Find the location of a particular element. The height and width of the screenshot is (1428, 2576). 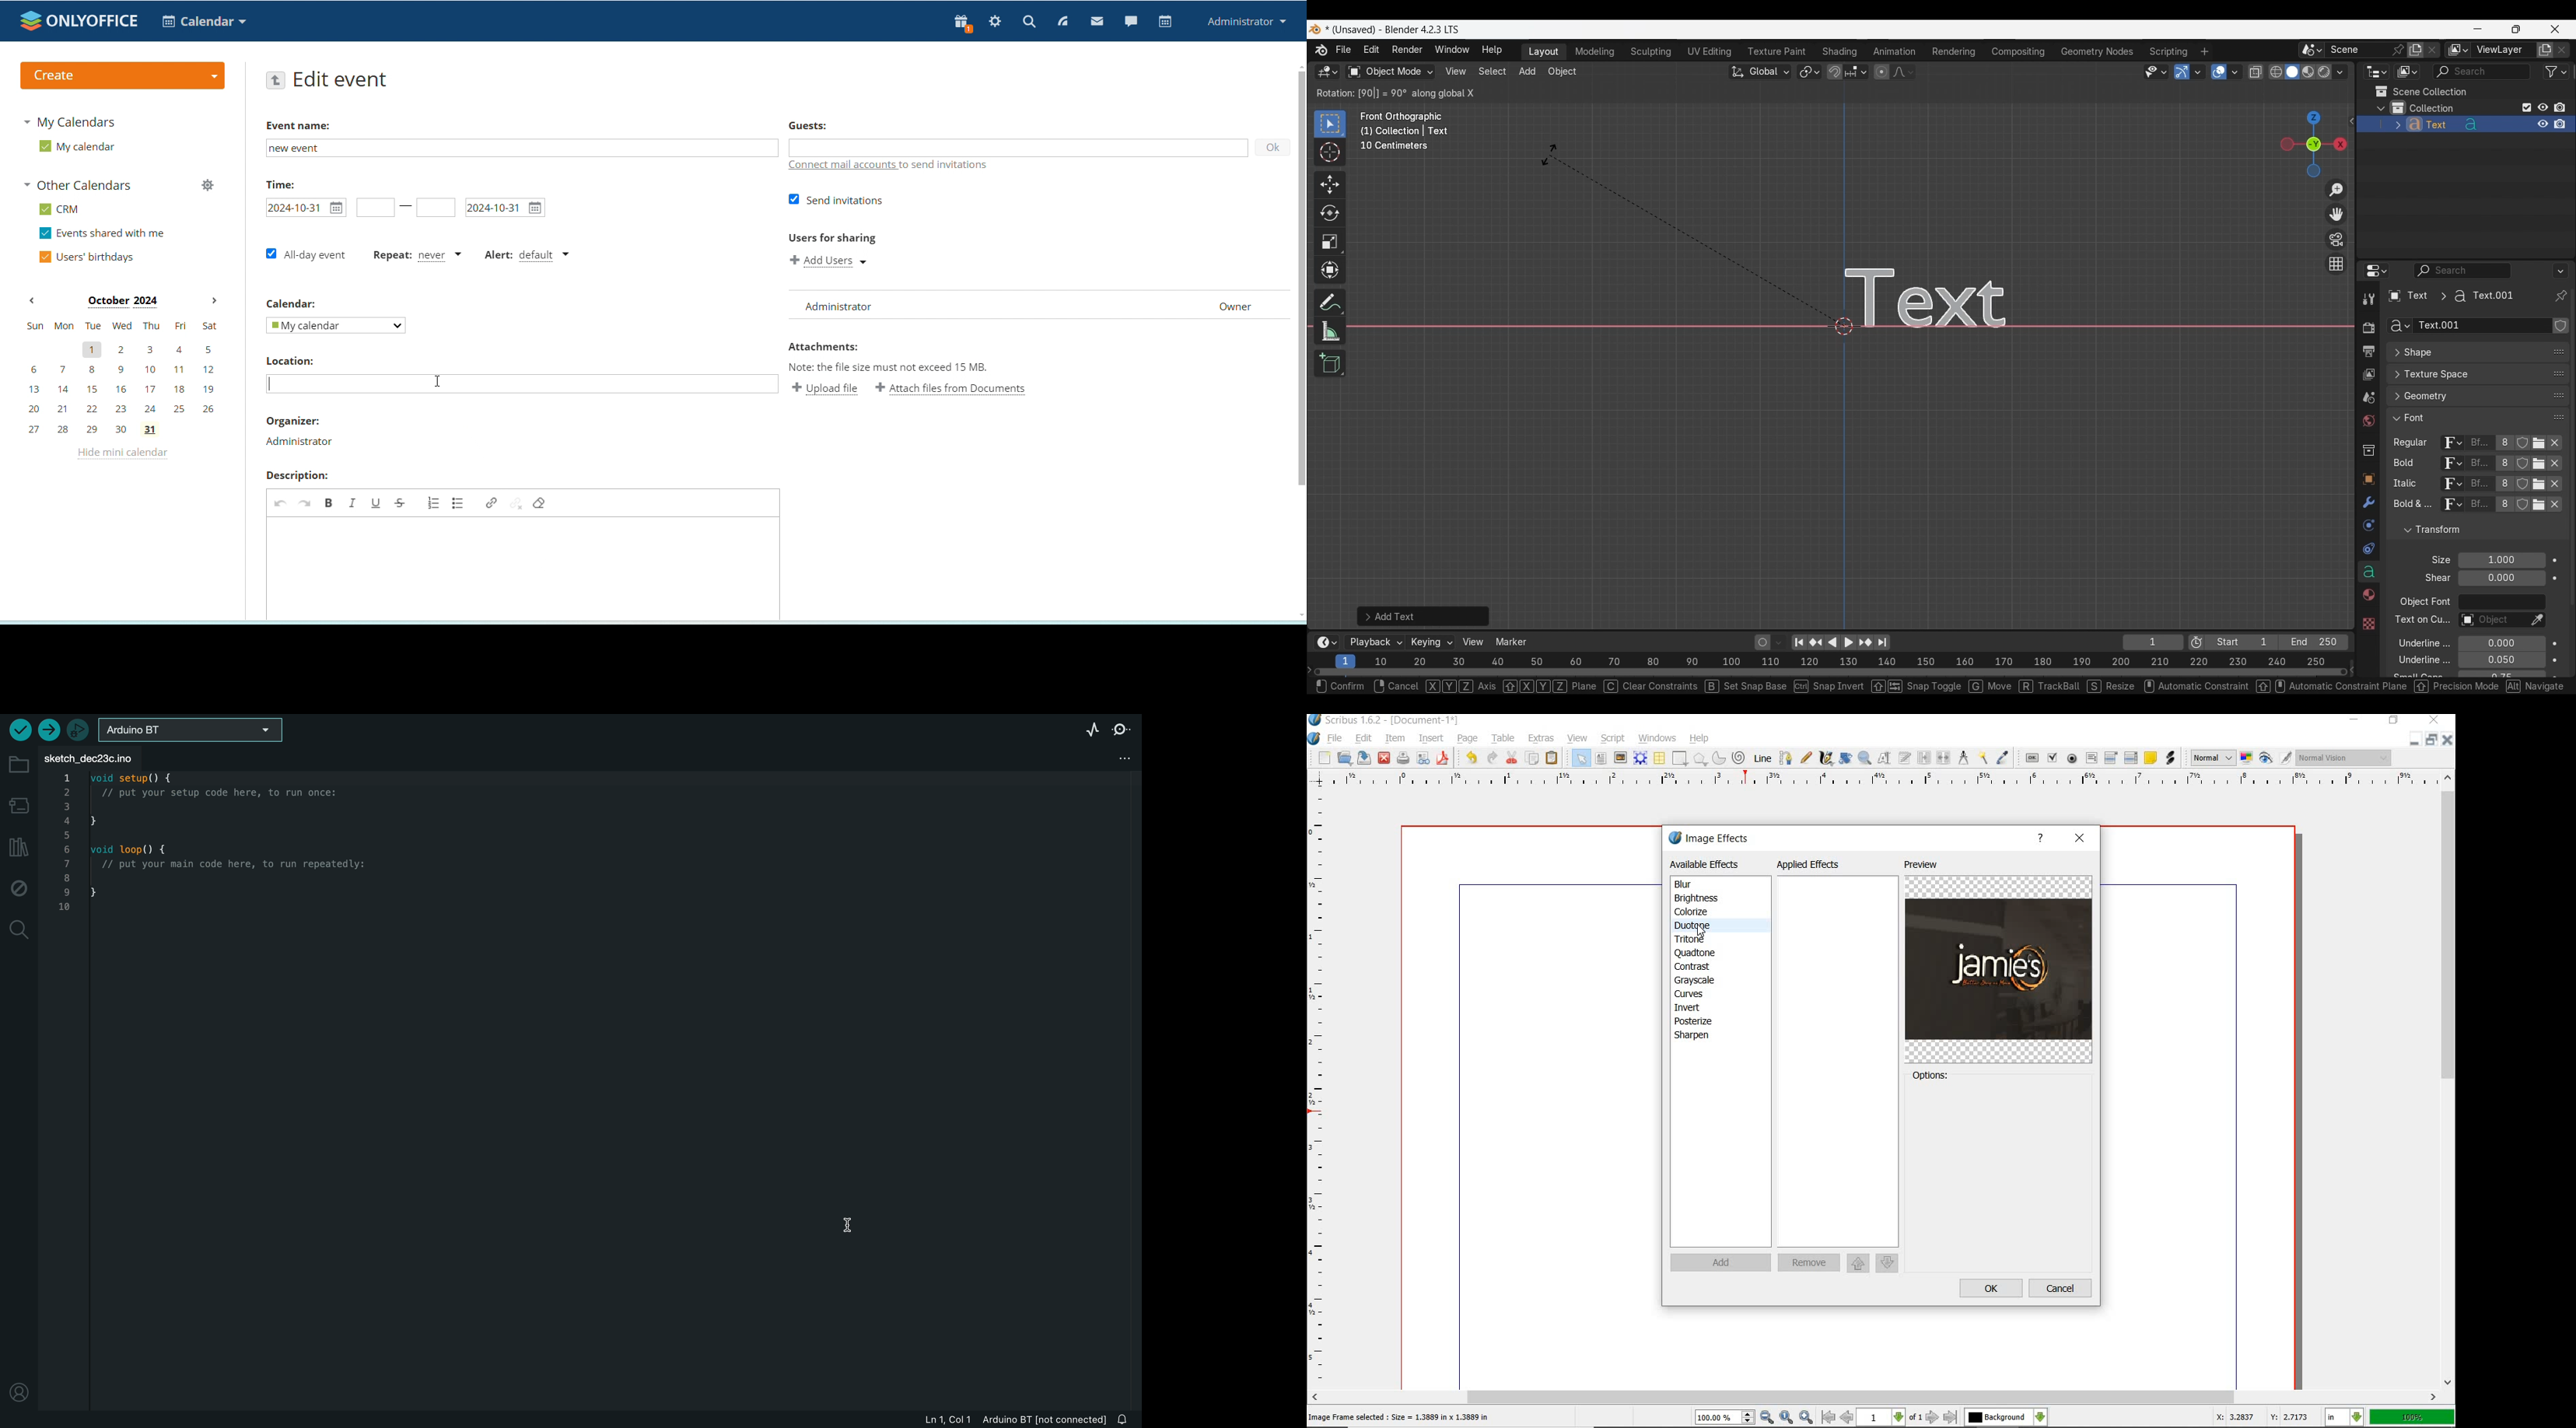

automatic constraint is located at coordinates (2193, 688).